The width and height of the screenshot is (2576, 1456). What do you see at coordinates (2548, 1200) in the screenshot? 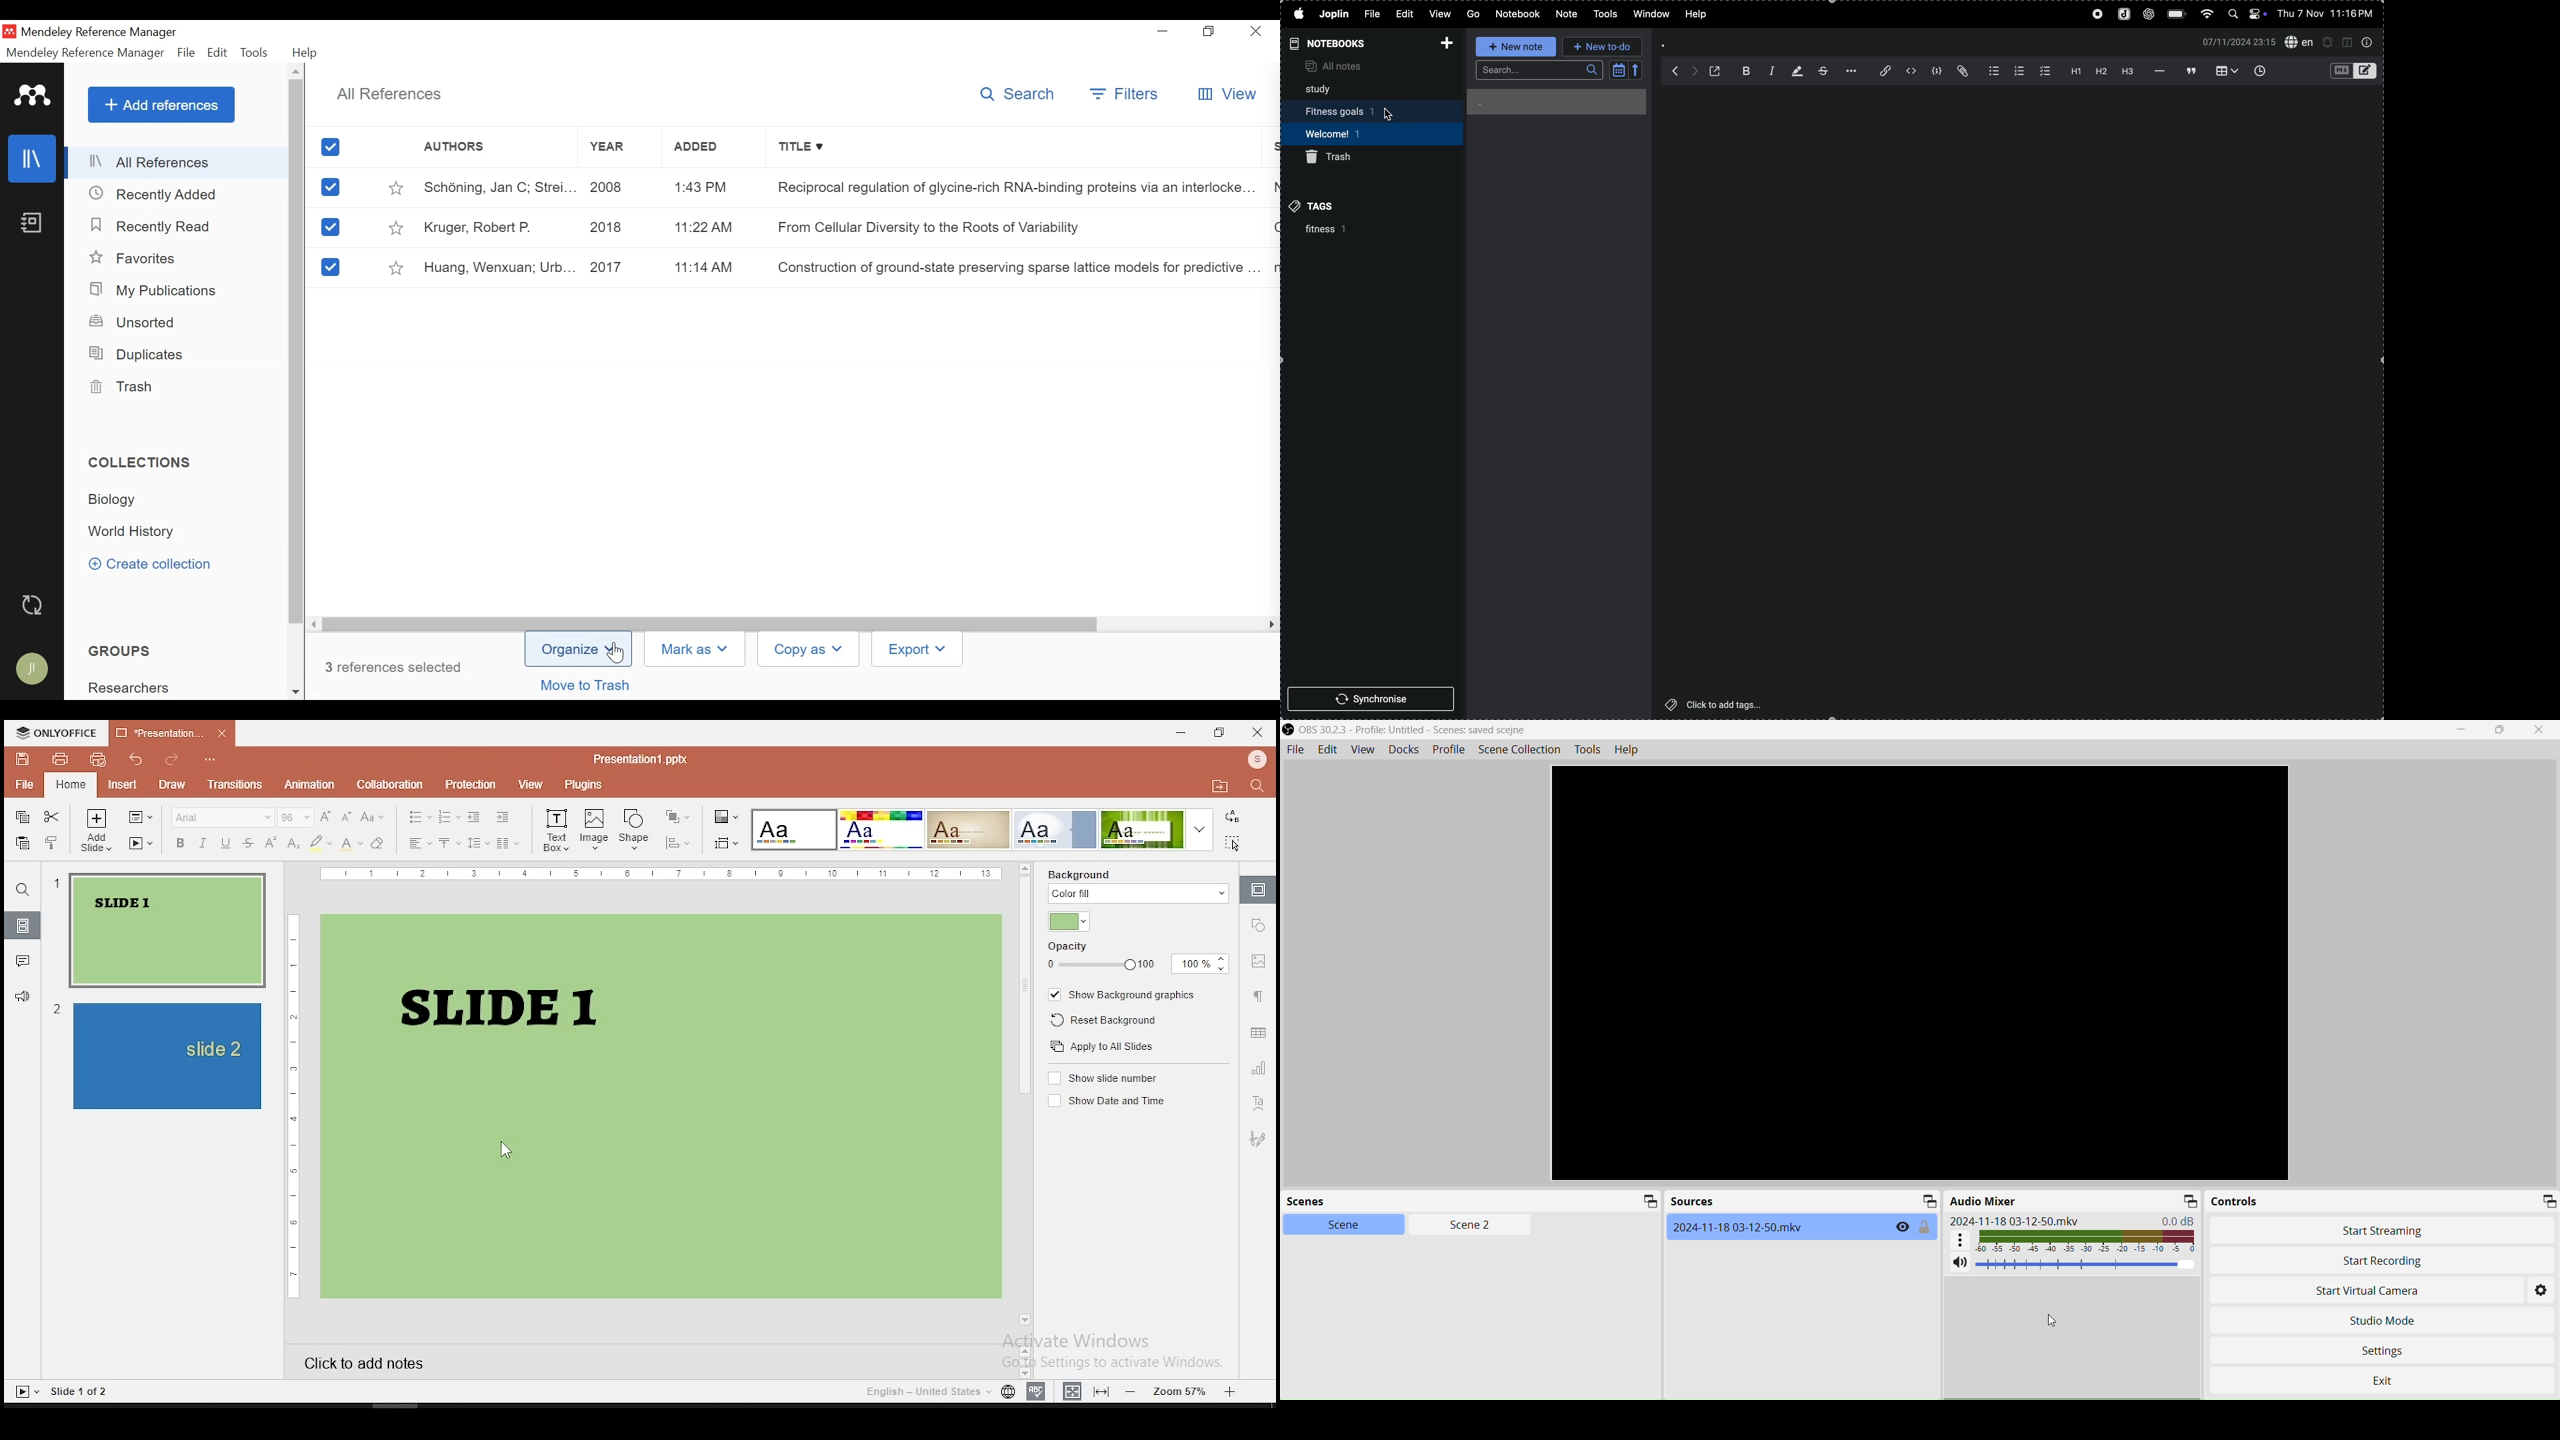
I see `Expand` at bounding box center [2548, 1200].